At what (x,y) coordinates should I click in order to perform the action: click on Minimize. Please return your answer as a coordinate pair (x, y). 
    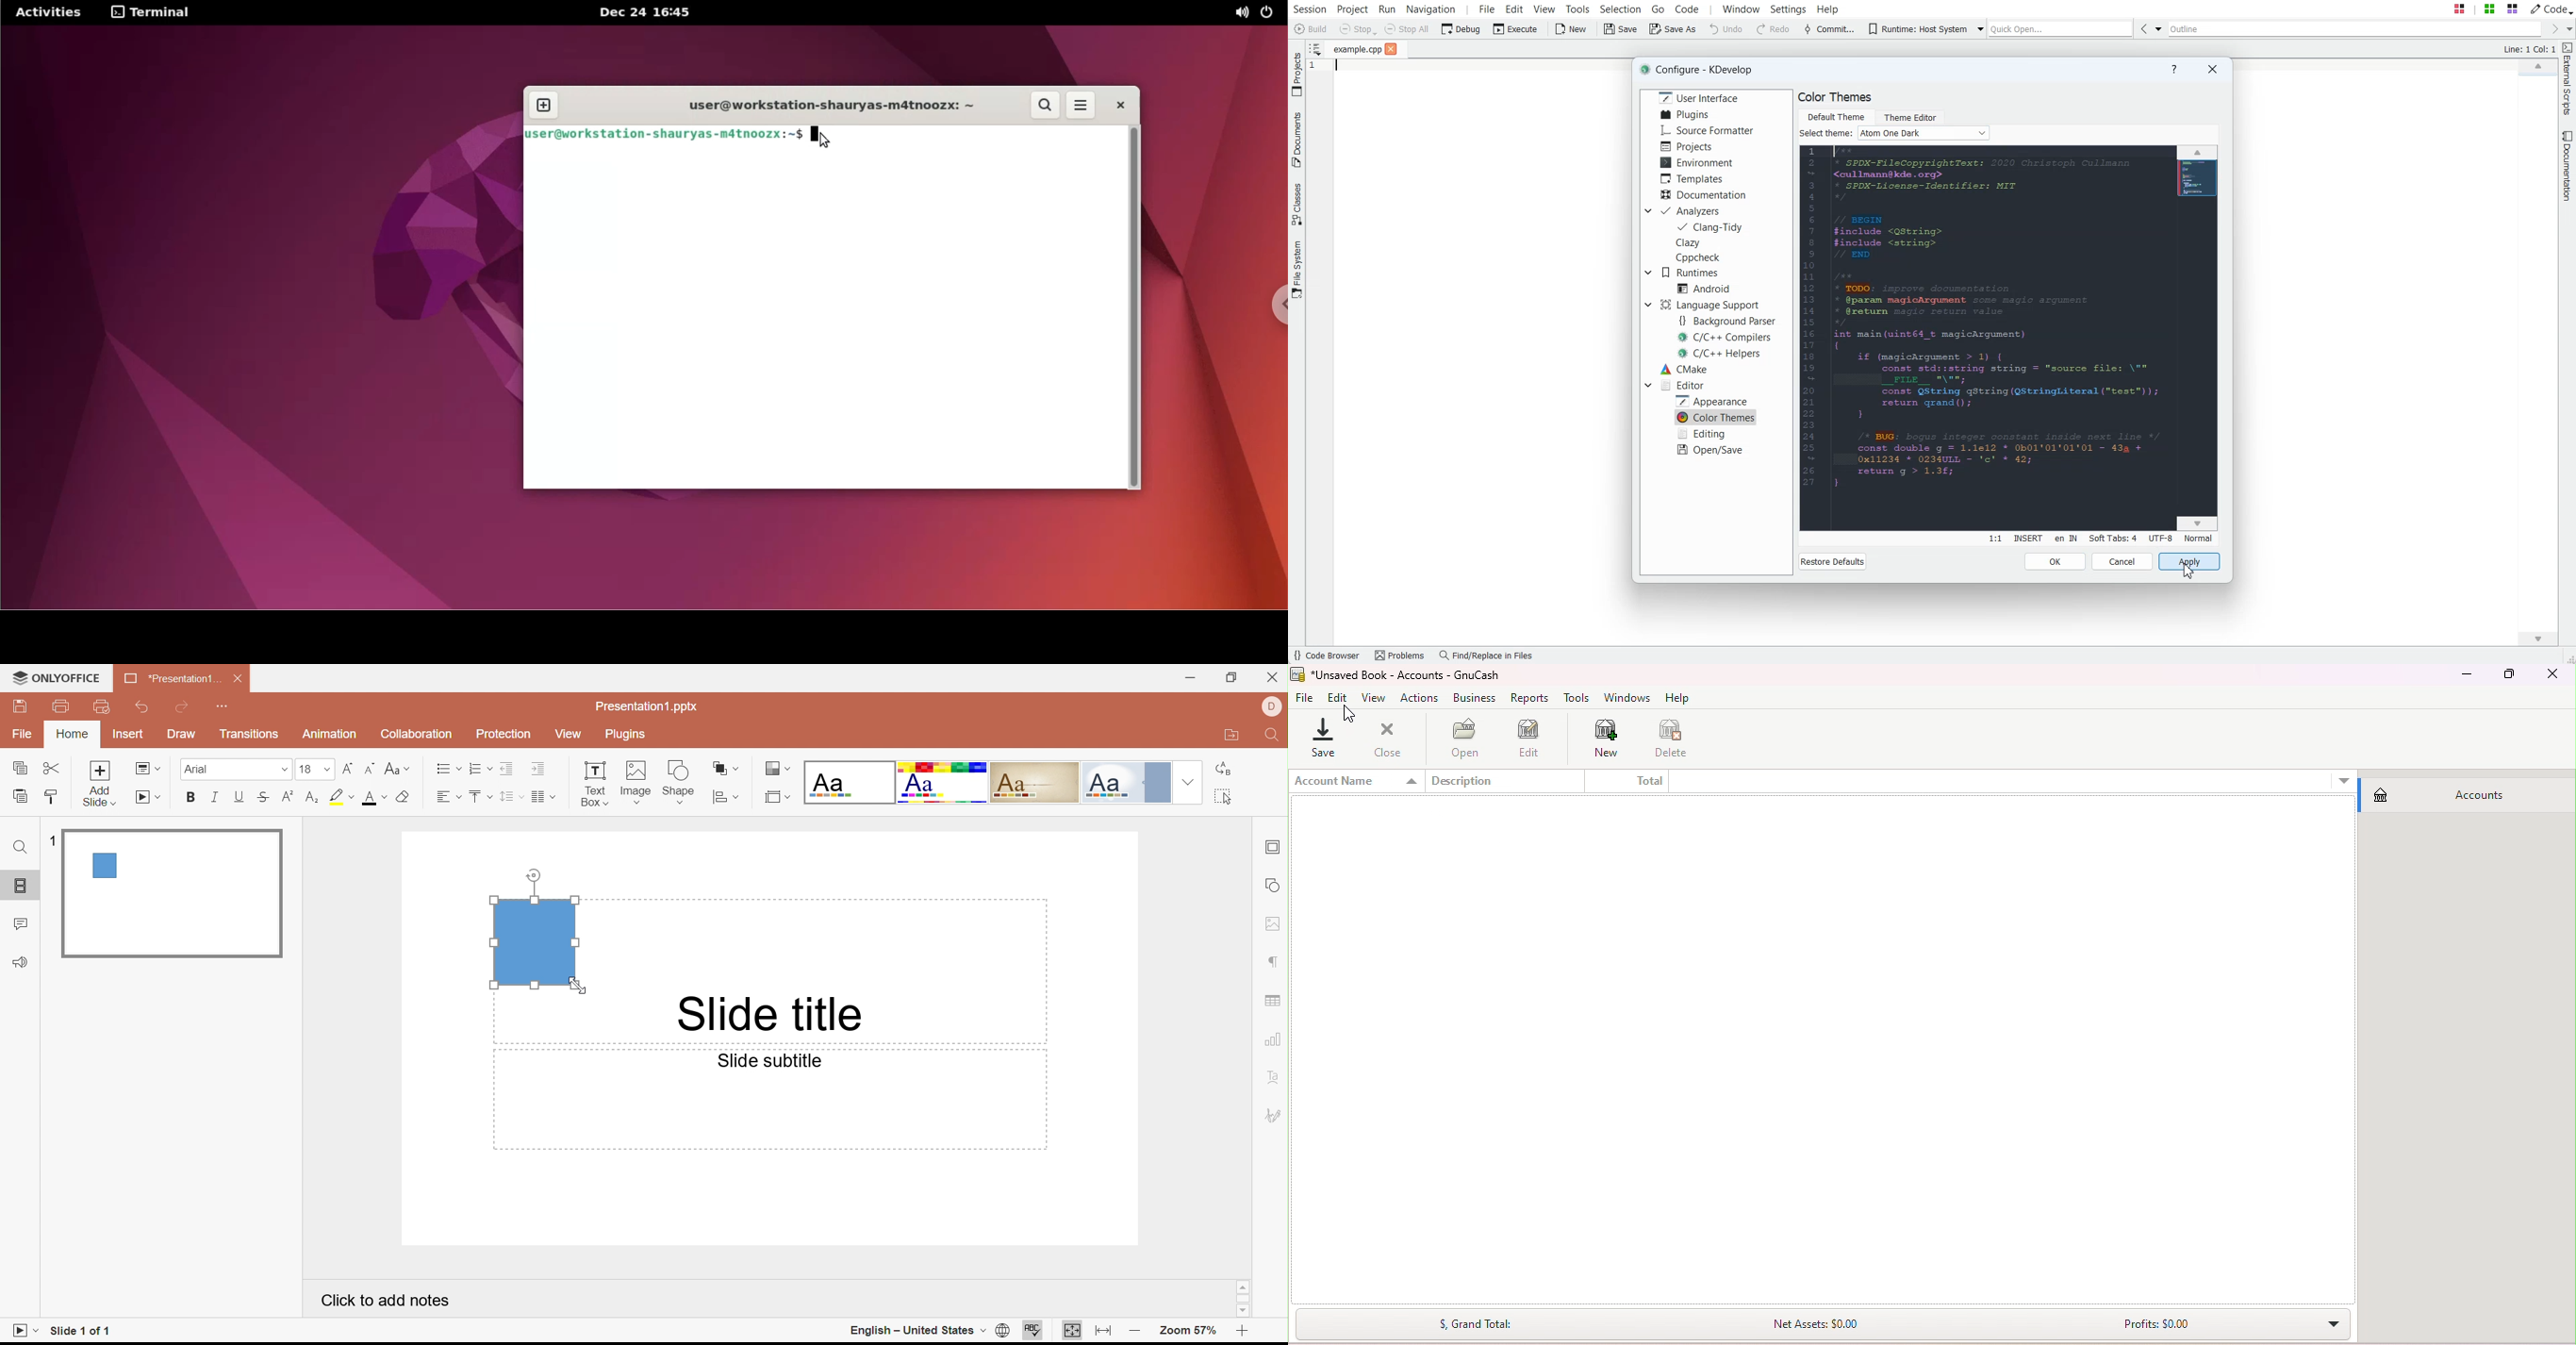
    Looking at the image, I should click on (1193, 680).